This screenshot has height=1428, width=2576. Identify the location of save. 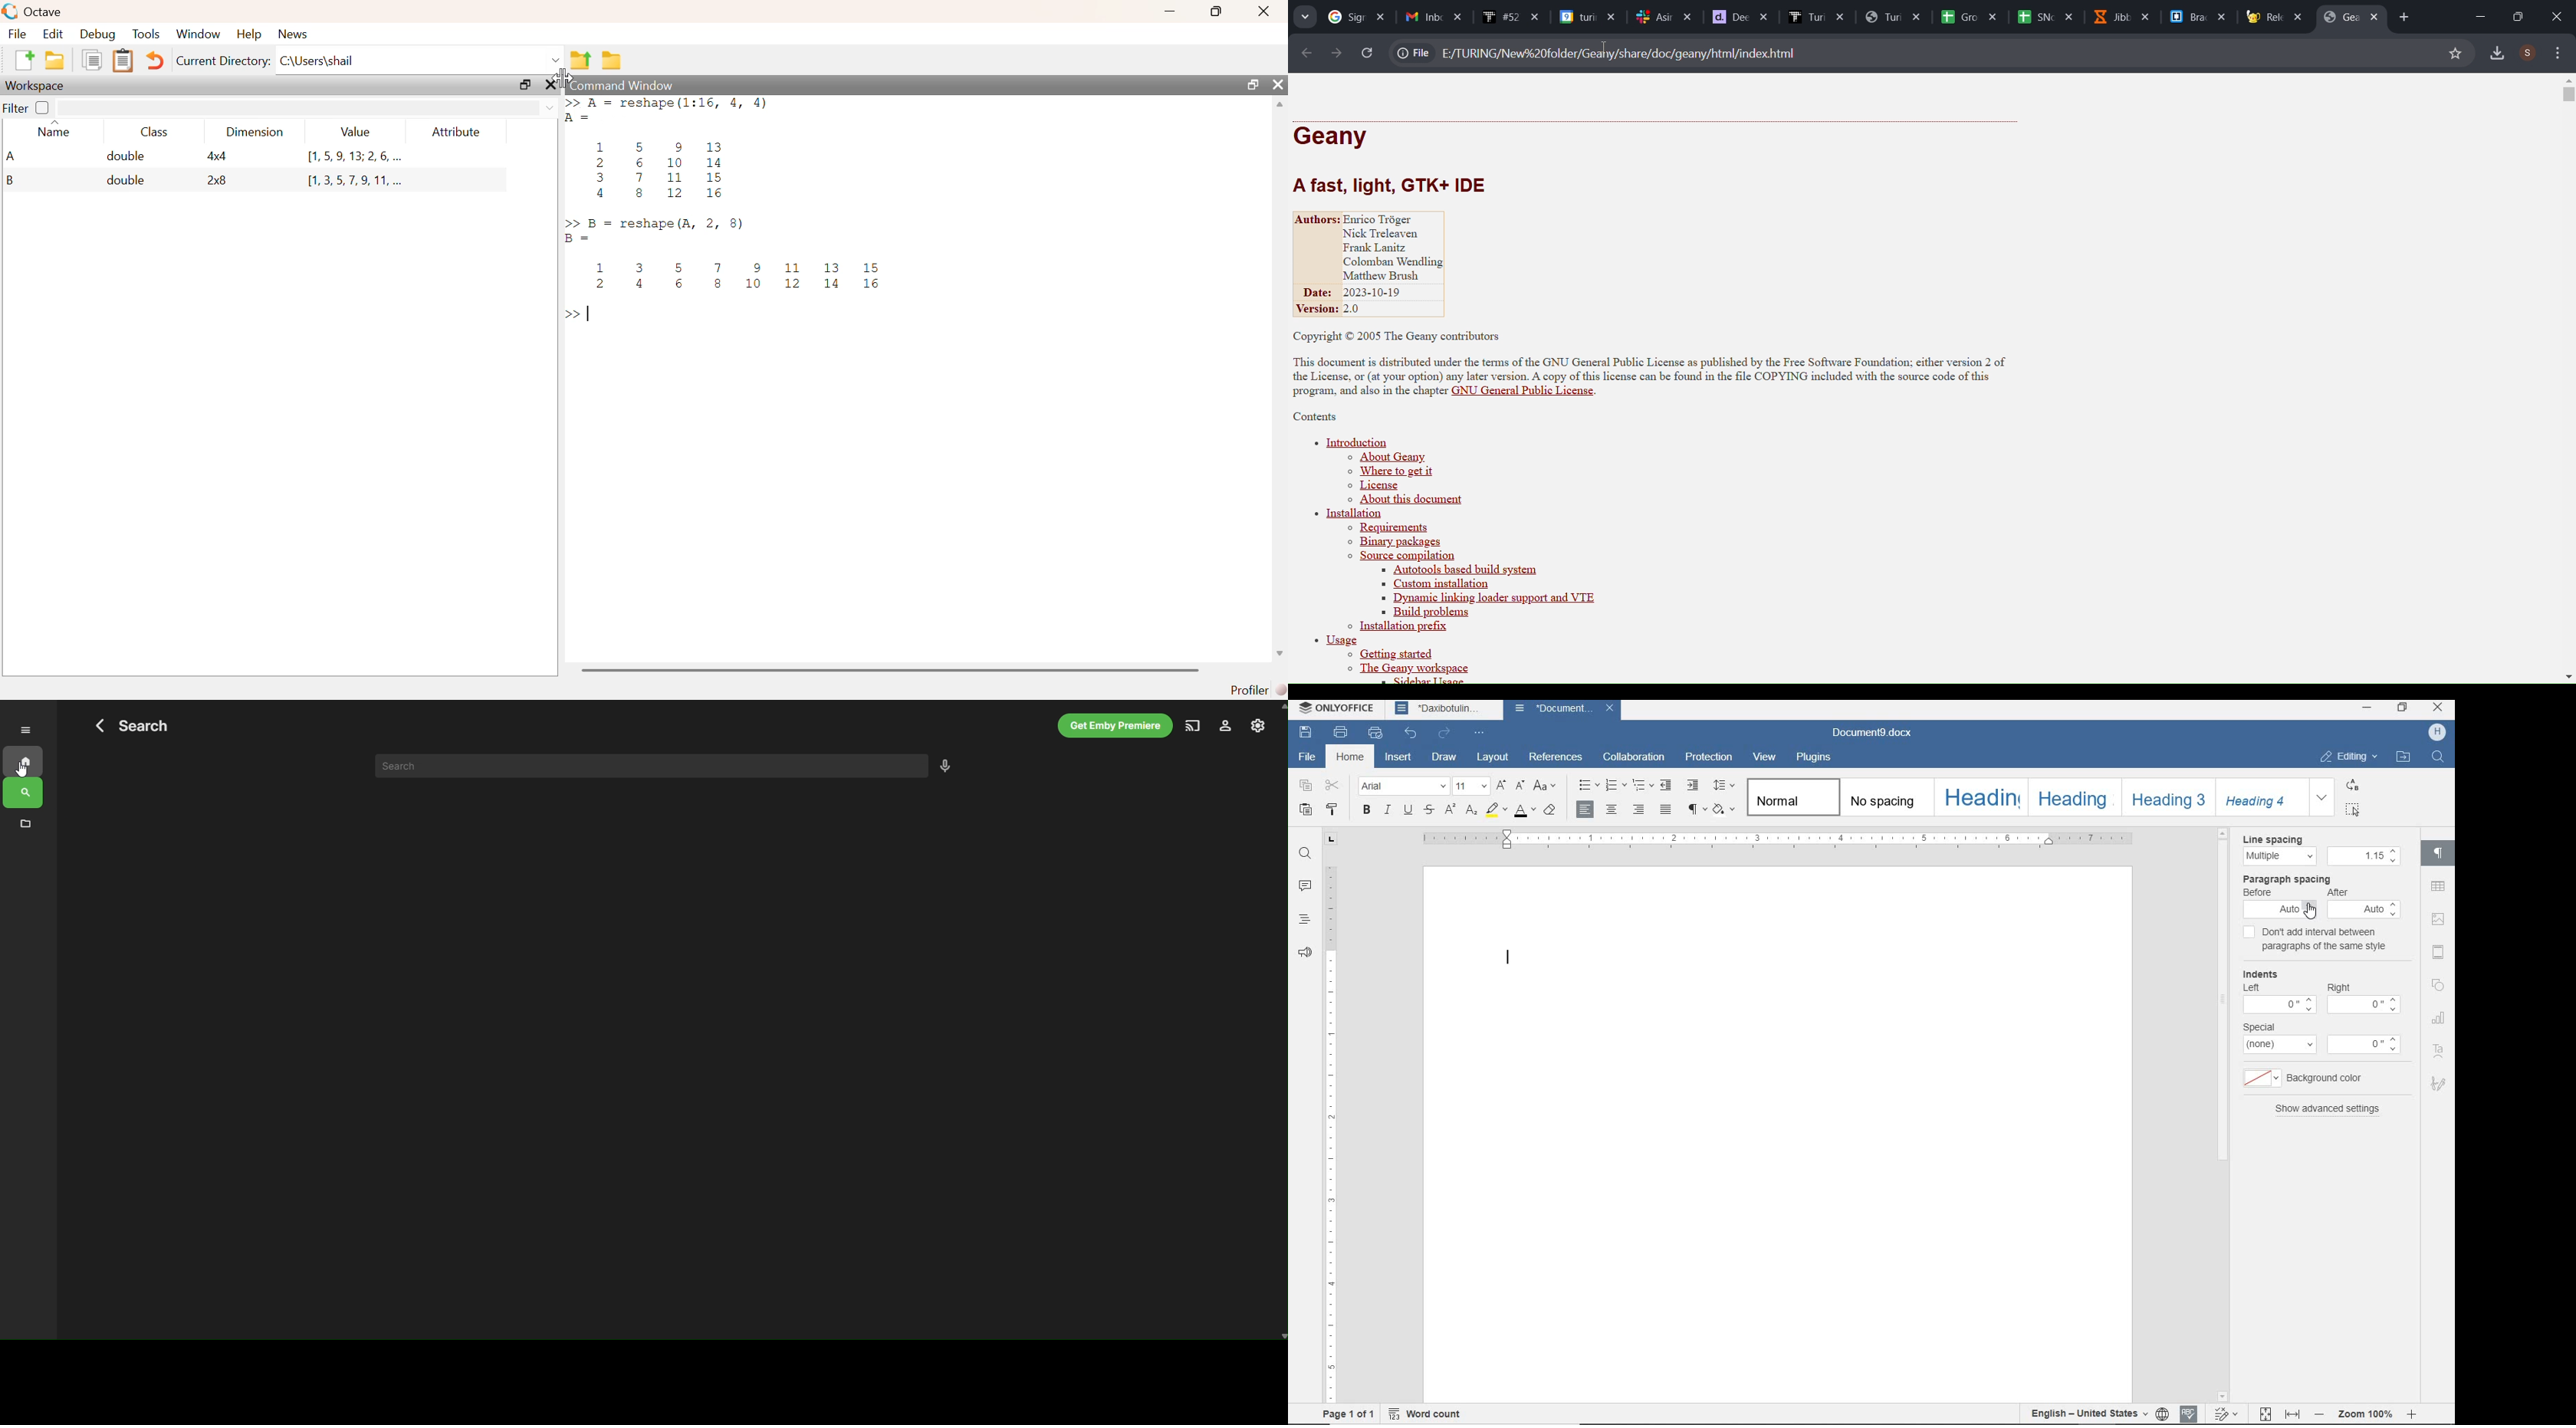
(1305, 735).